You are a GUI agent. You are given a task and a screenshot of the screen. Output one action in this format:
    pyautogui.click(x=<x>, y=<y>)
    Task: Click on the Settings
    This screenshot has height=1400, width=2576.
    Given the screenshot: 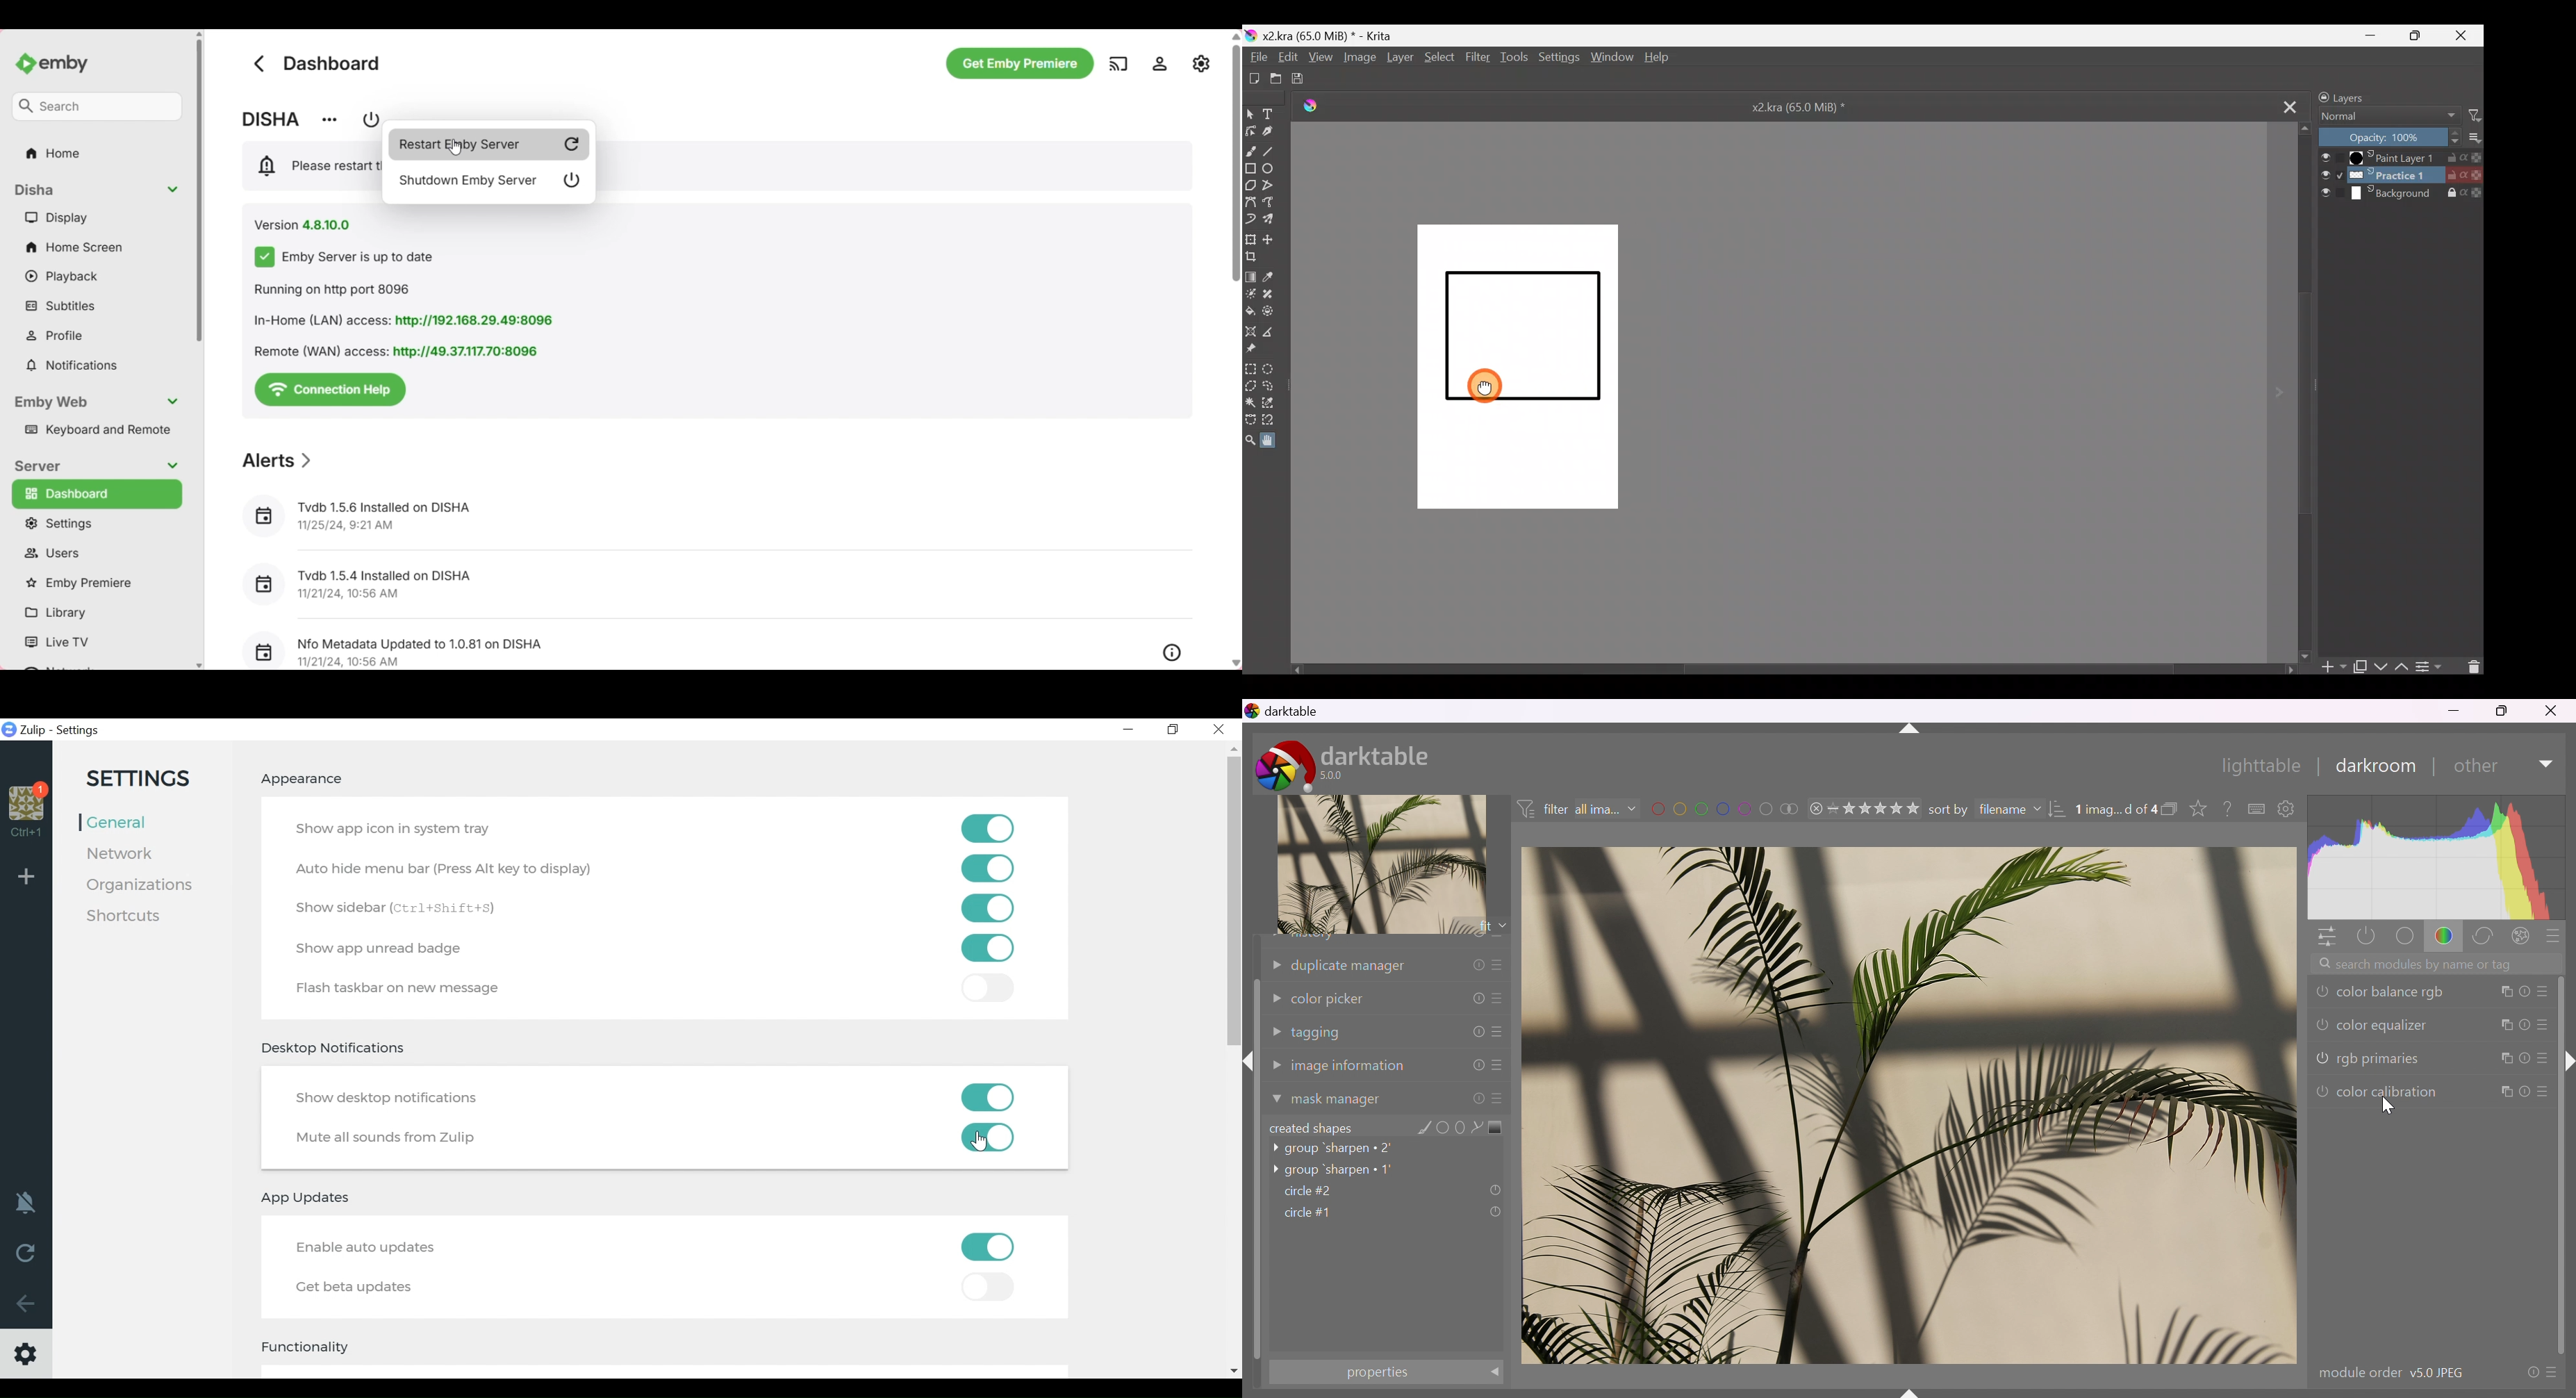 What is the action you would take?
    pyautogui.click(x=142, y=779)
    